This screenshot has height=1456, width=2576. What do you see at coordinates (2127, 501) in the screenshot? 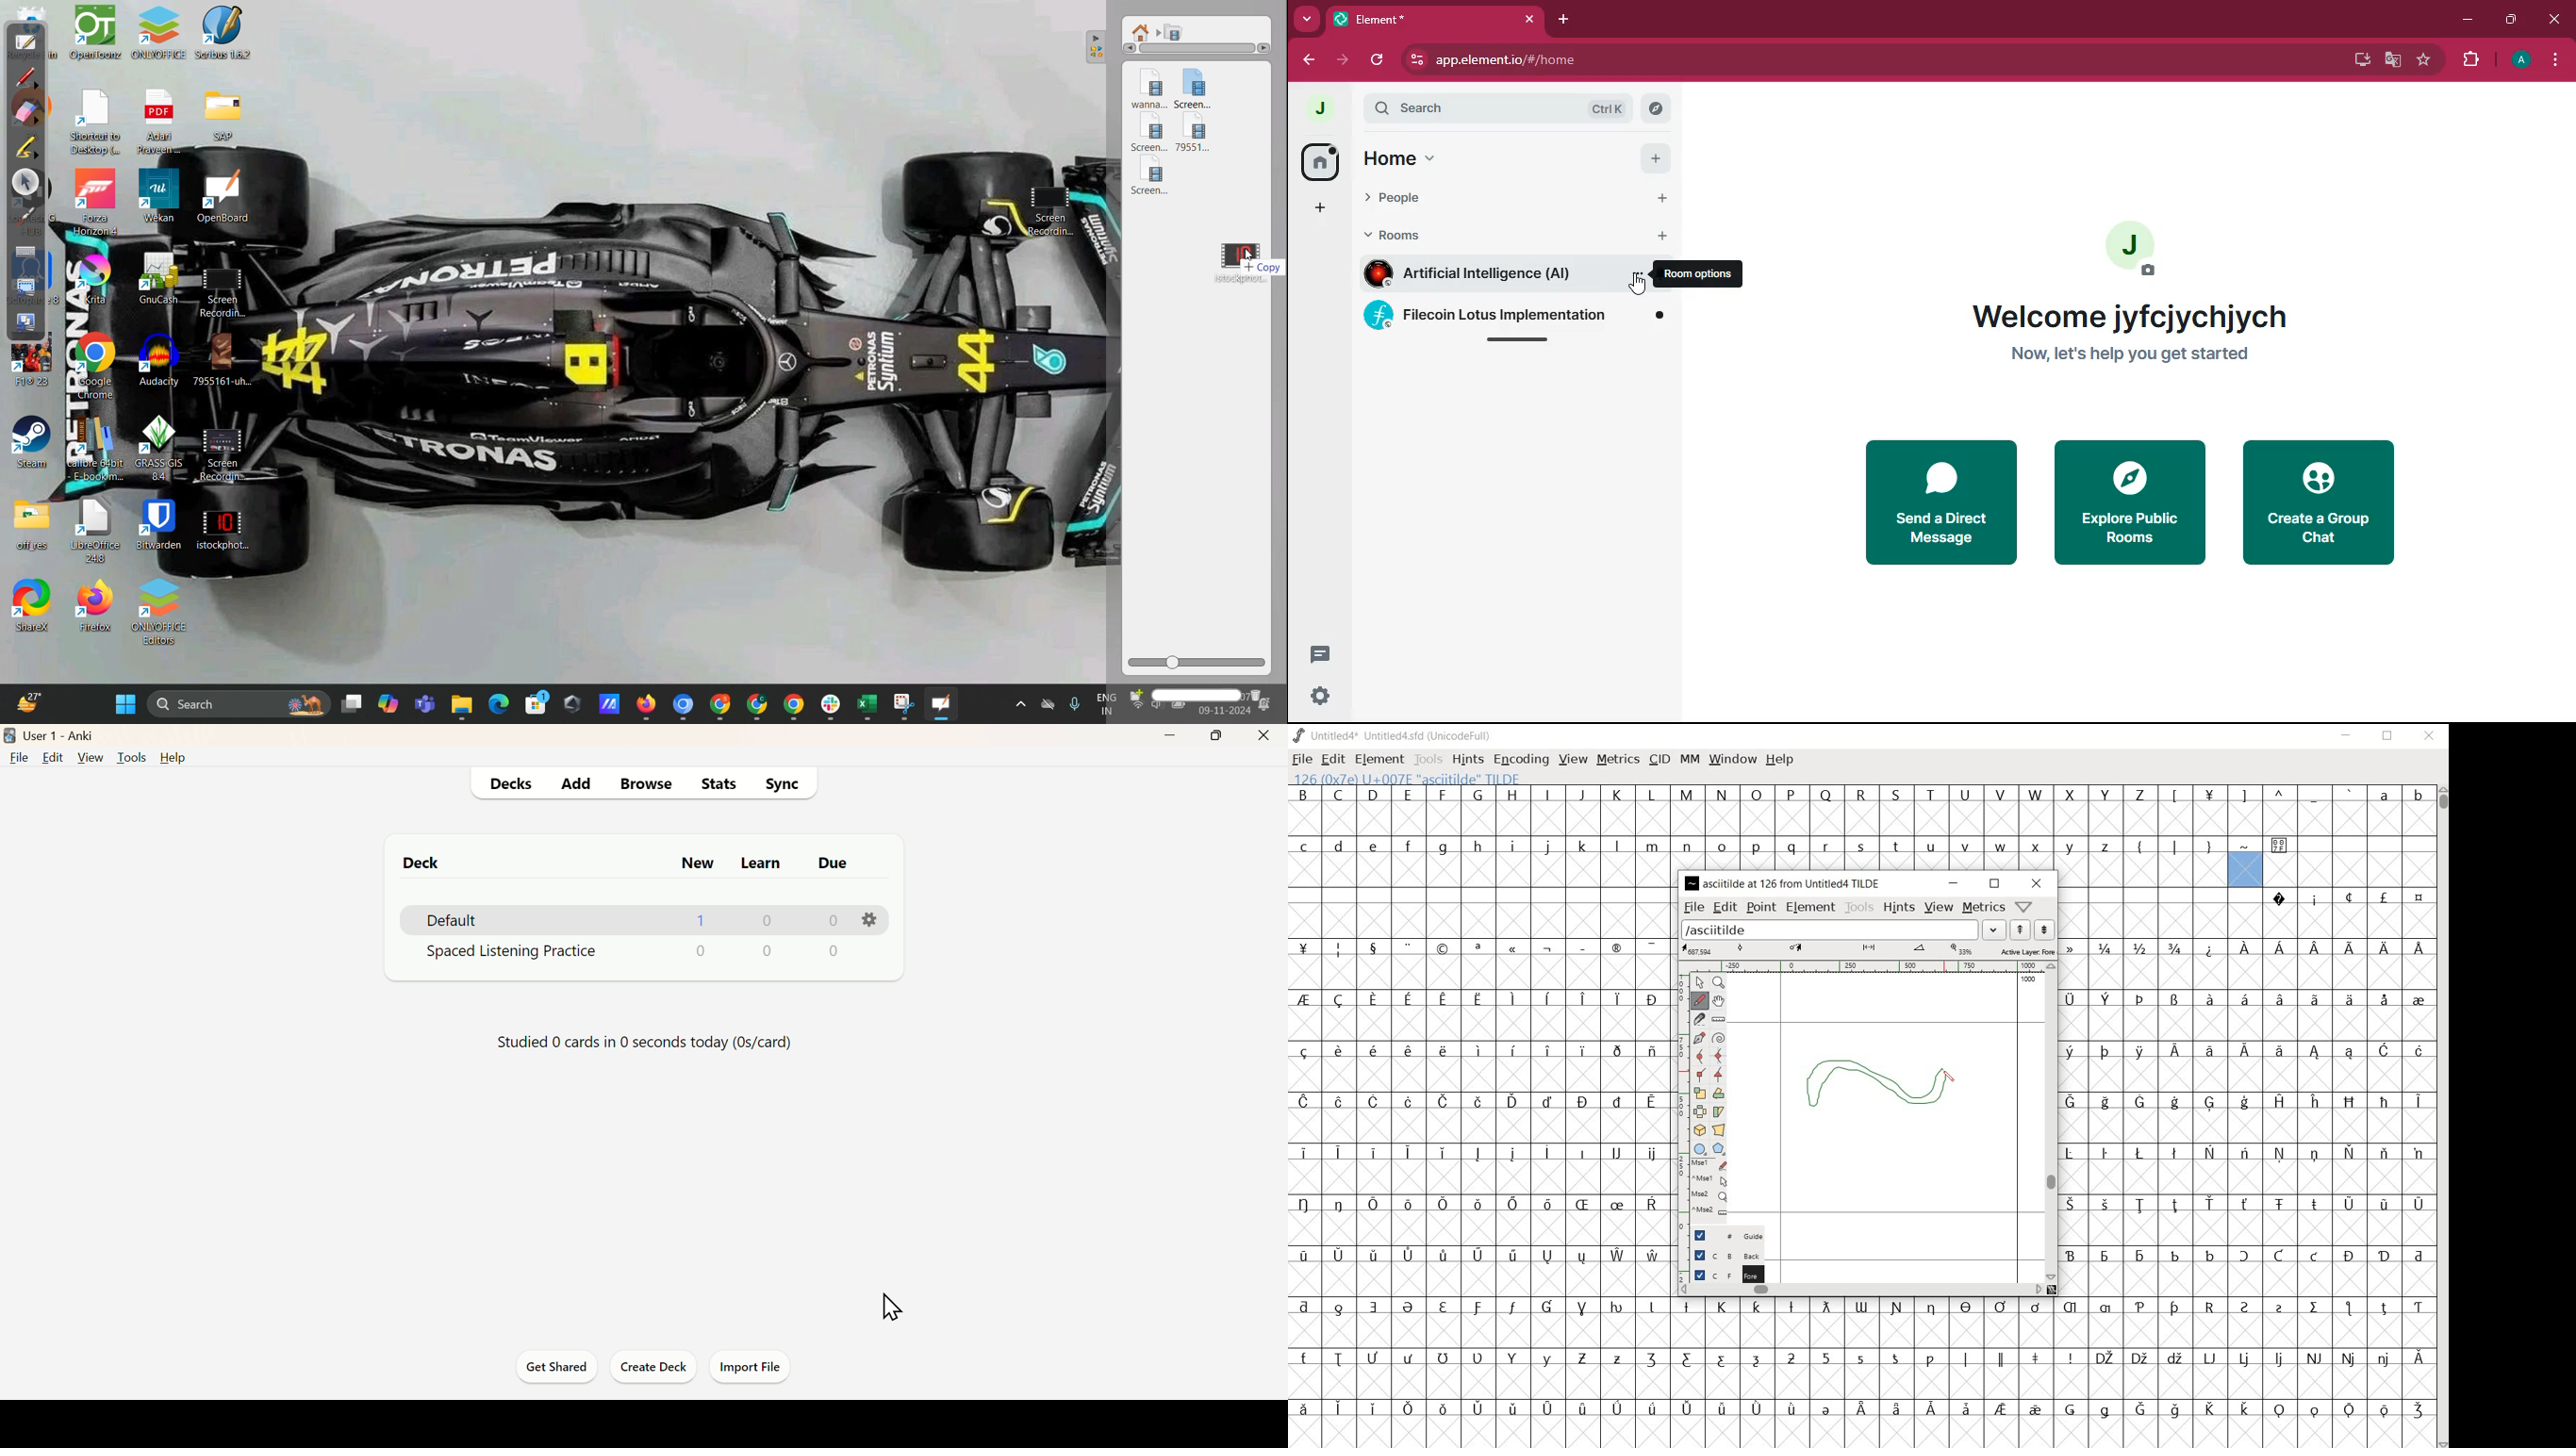
I see `explore public rooms` at bounding box center [2127, 501].